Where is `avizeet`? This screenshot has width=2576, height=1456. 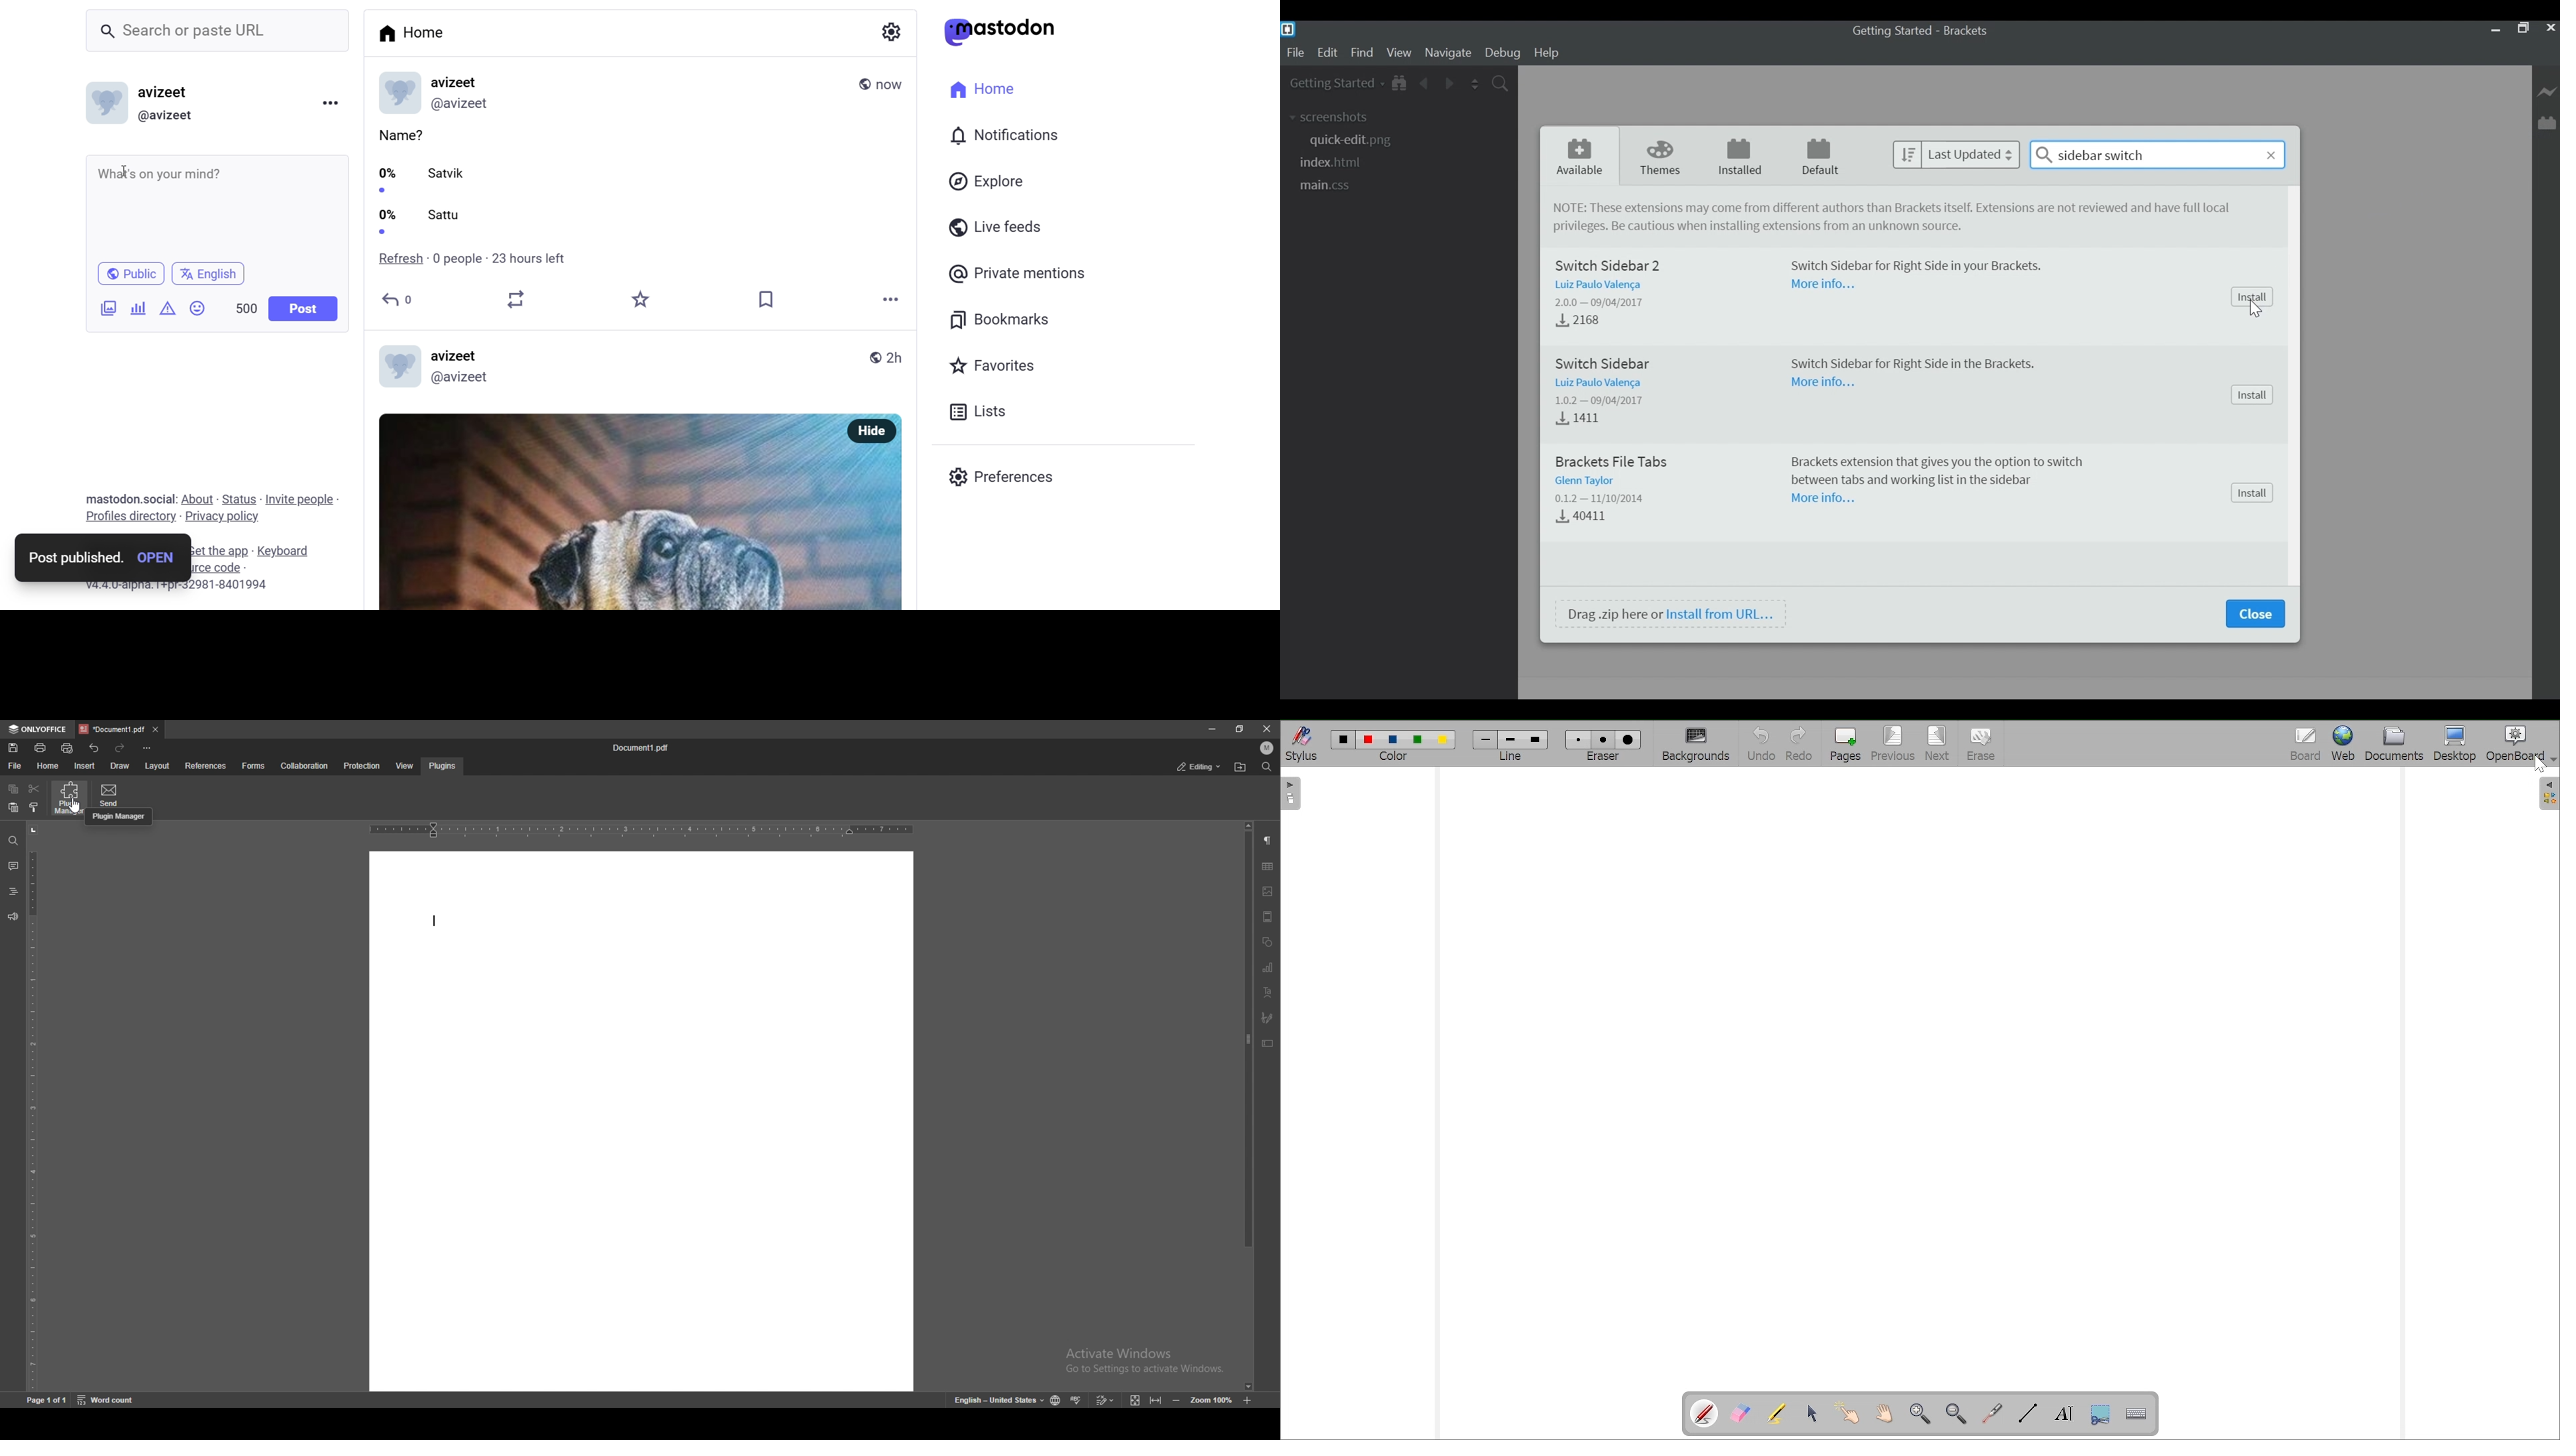
avizeet is located at coordinates (166, 94).